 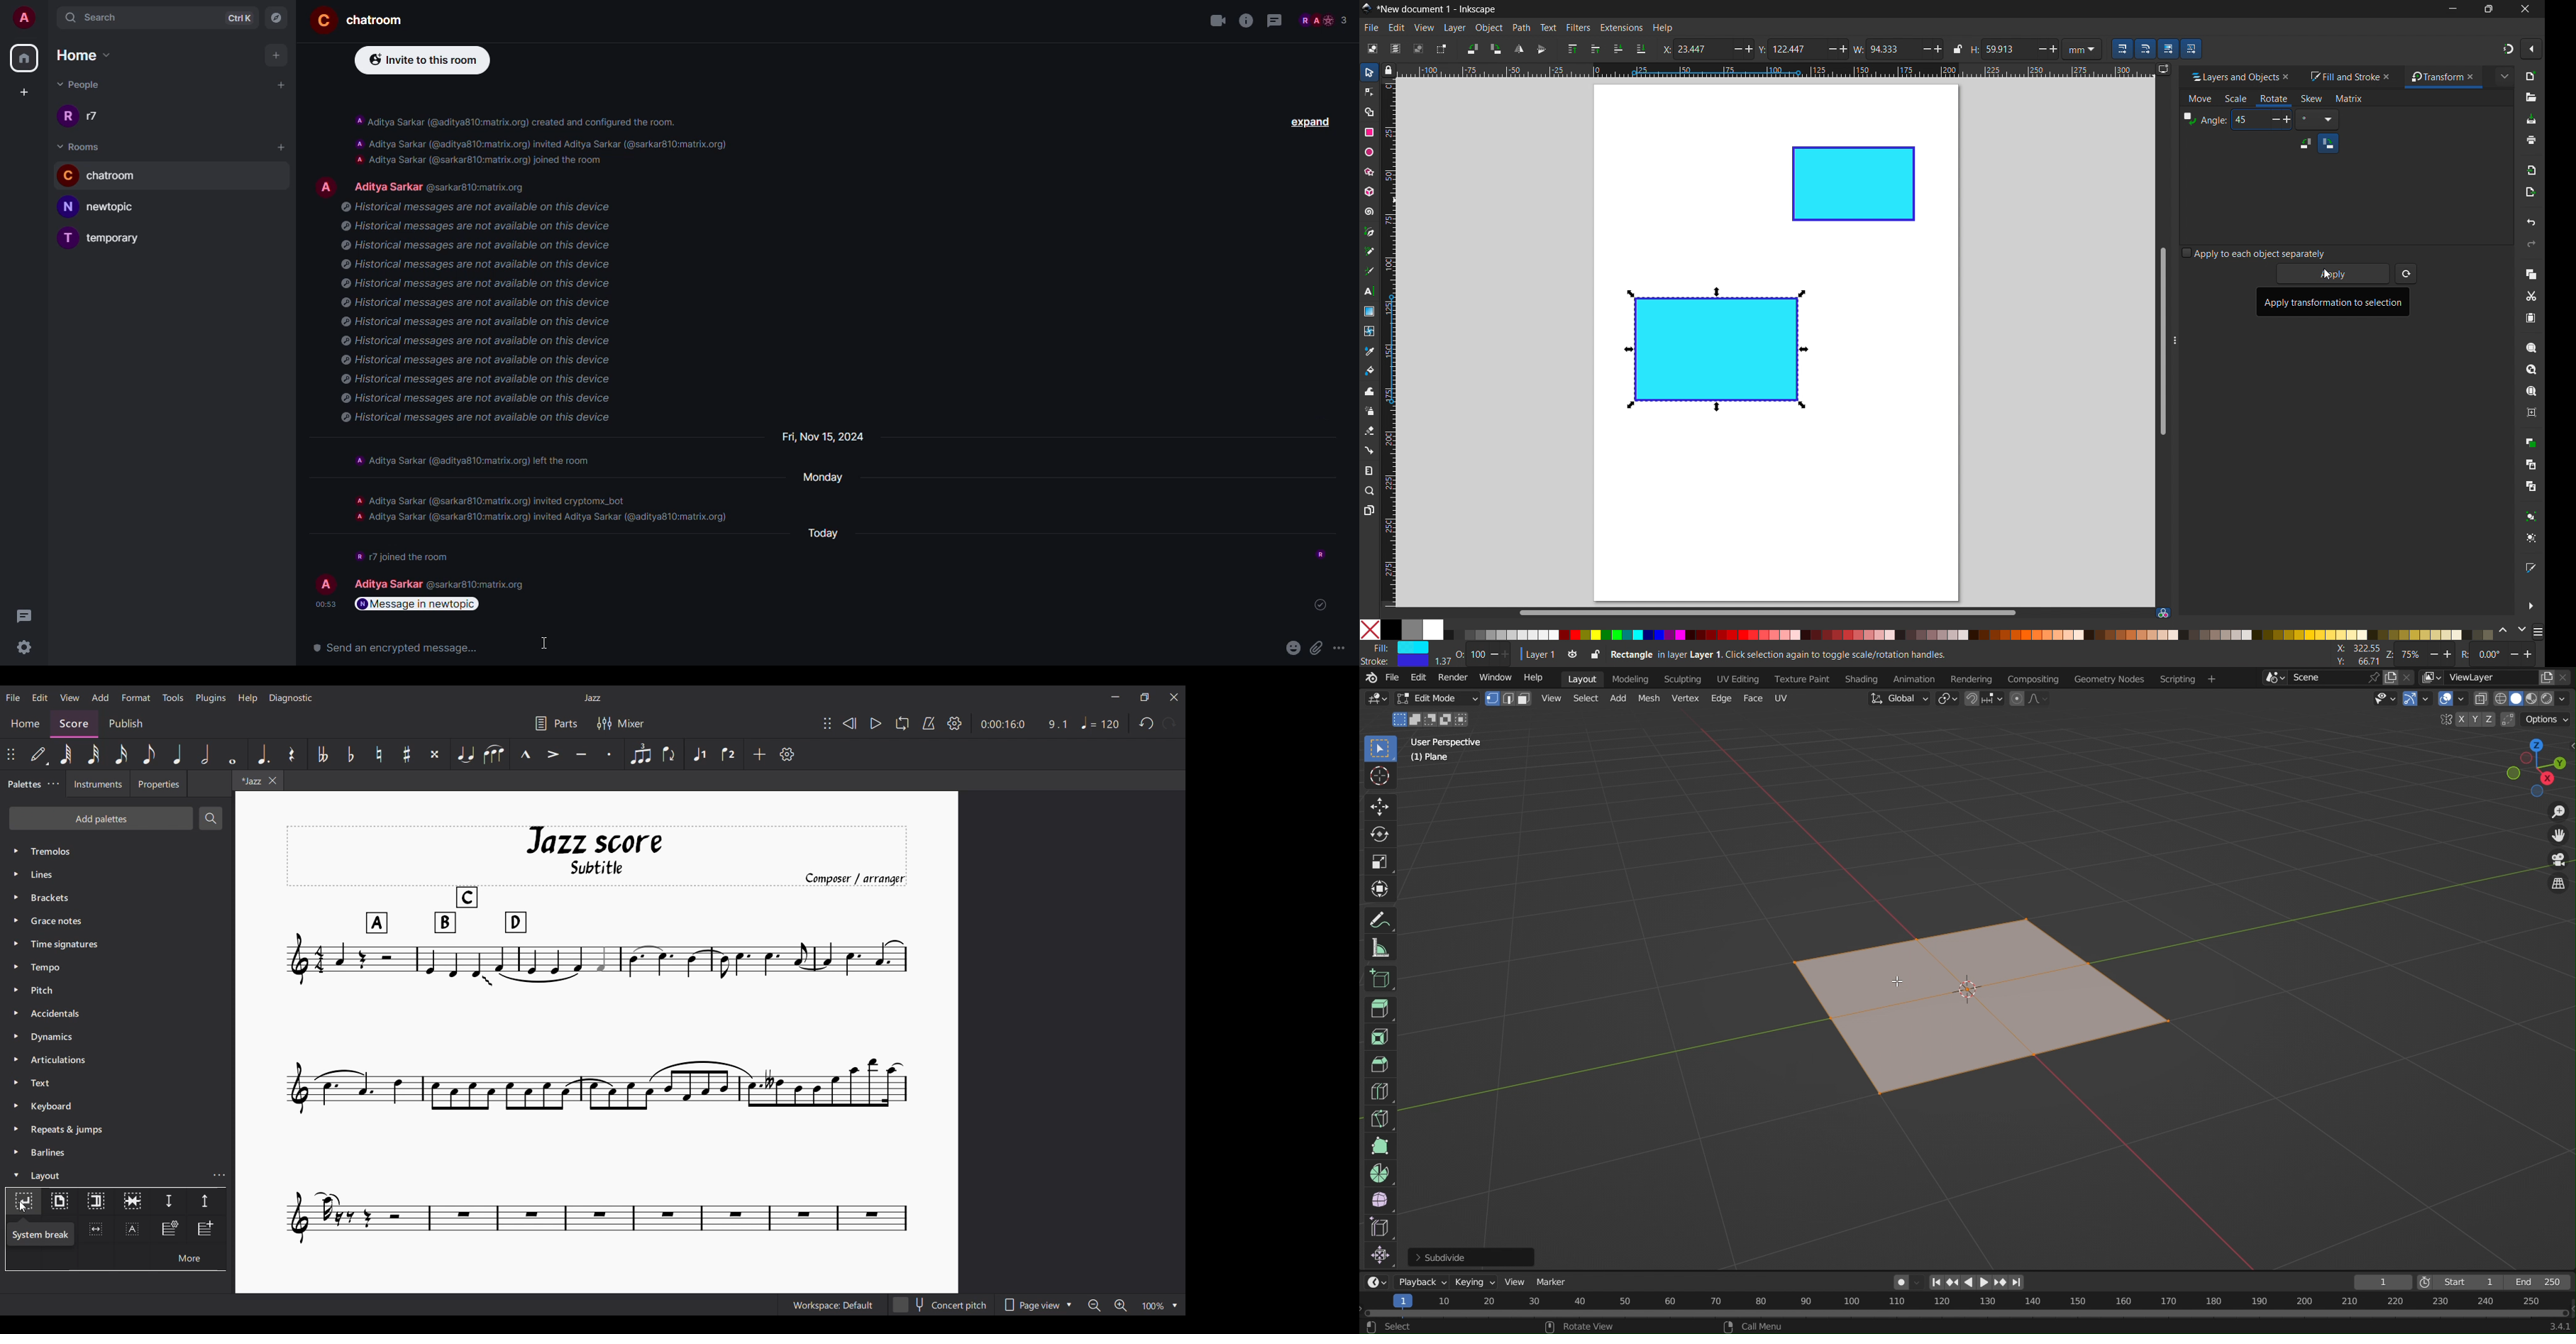 What do you see at coordinates (2531, 98) in the screenshot?
I see `open` at bounding box center [2531, 98].